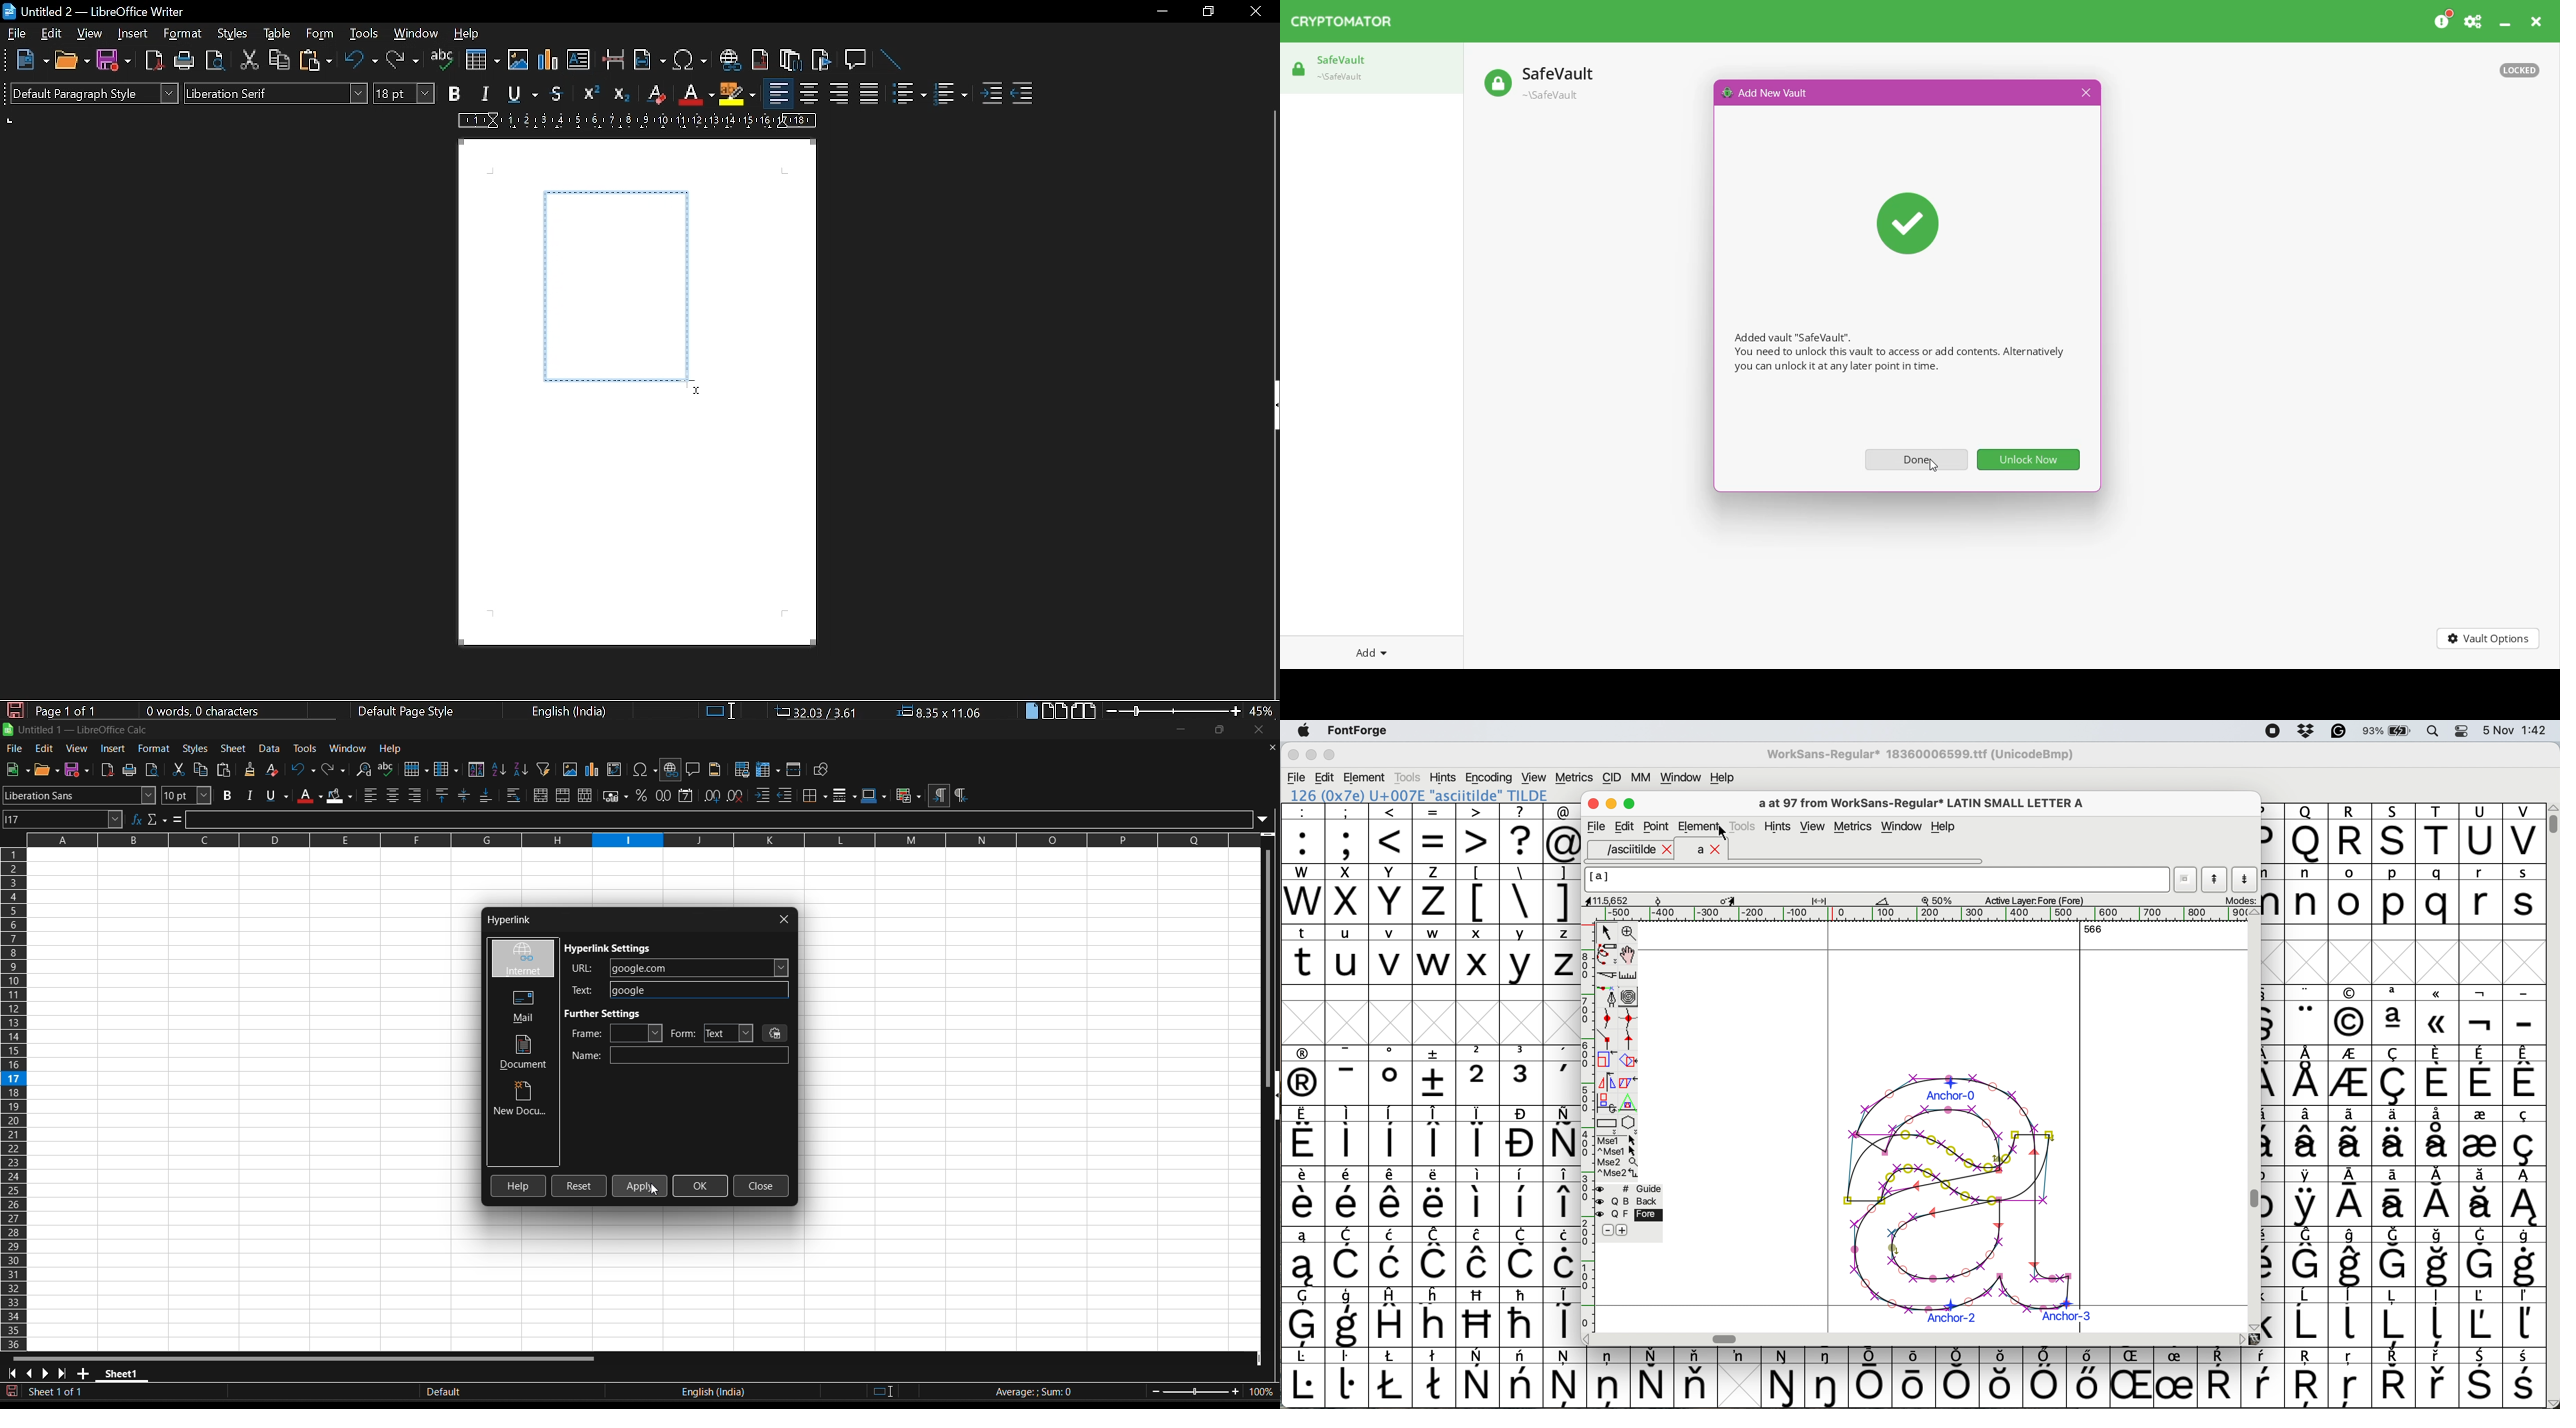 Image resolution: width=2576 pixels, height=1428 pixels. Describe the element at coordinates (1565, 1378) in the screenshot. I see `symbol` at that location.